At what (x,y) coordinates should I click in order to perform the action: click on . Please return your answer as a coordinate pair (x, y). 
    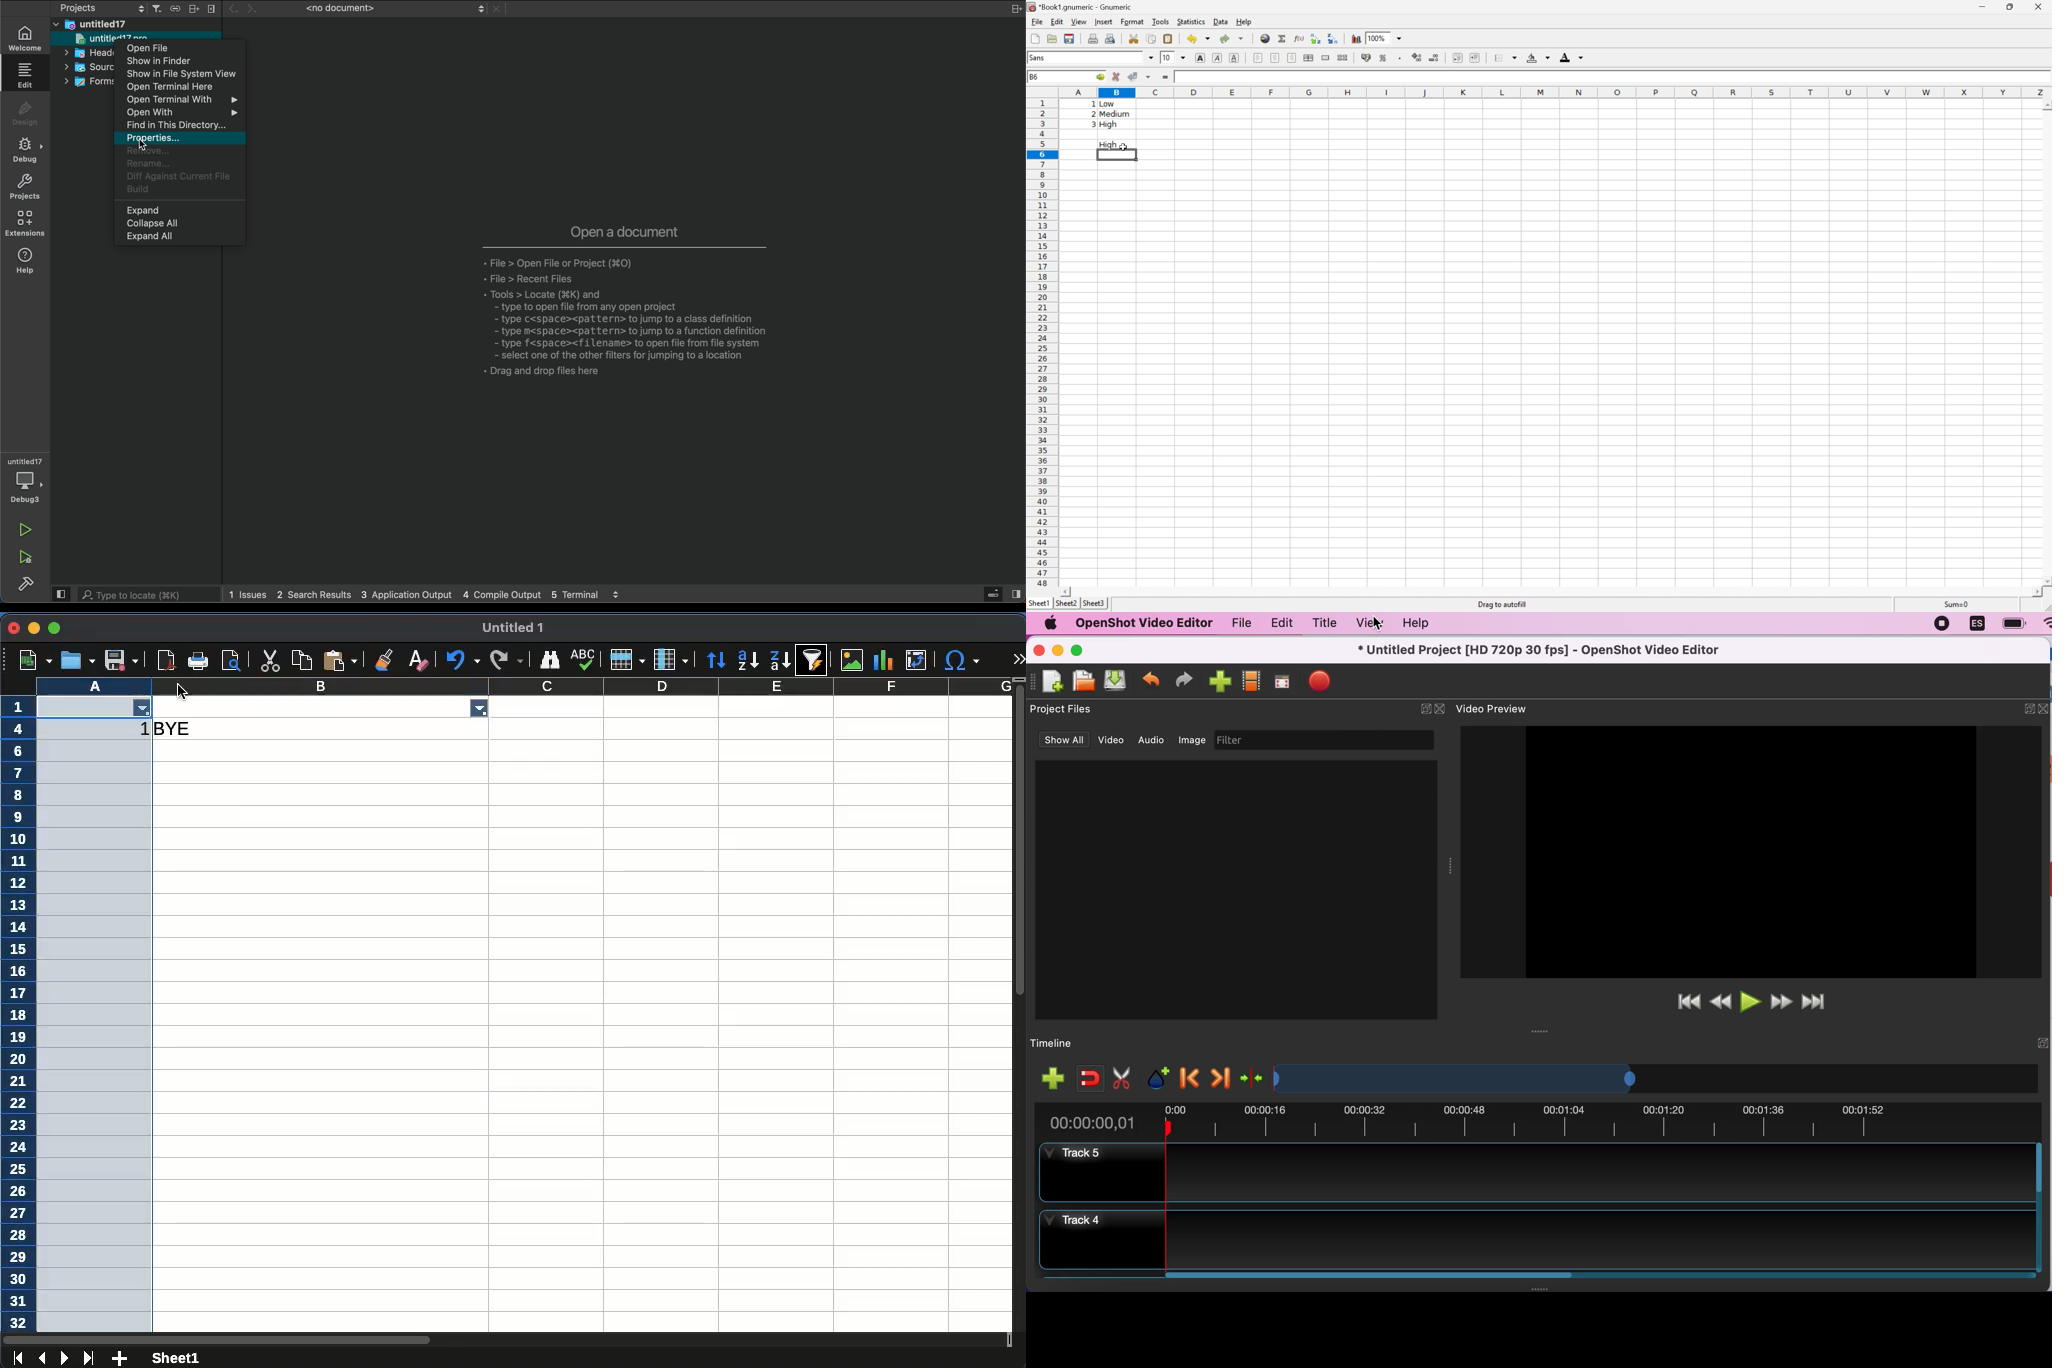
    Looking at the image, I should click on (177, 9).